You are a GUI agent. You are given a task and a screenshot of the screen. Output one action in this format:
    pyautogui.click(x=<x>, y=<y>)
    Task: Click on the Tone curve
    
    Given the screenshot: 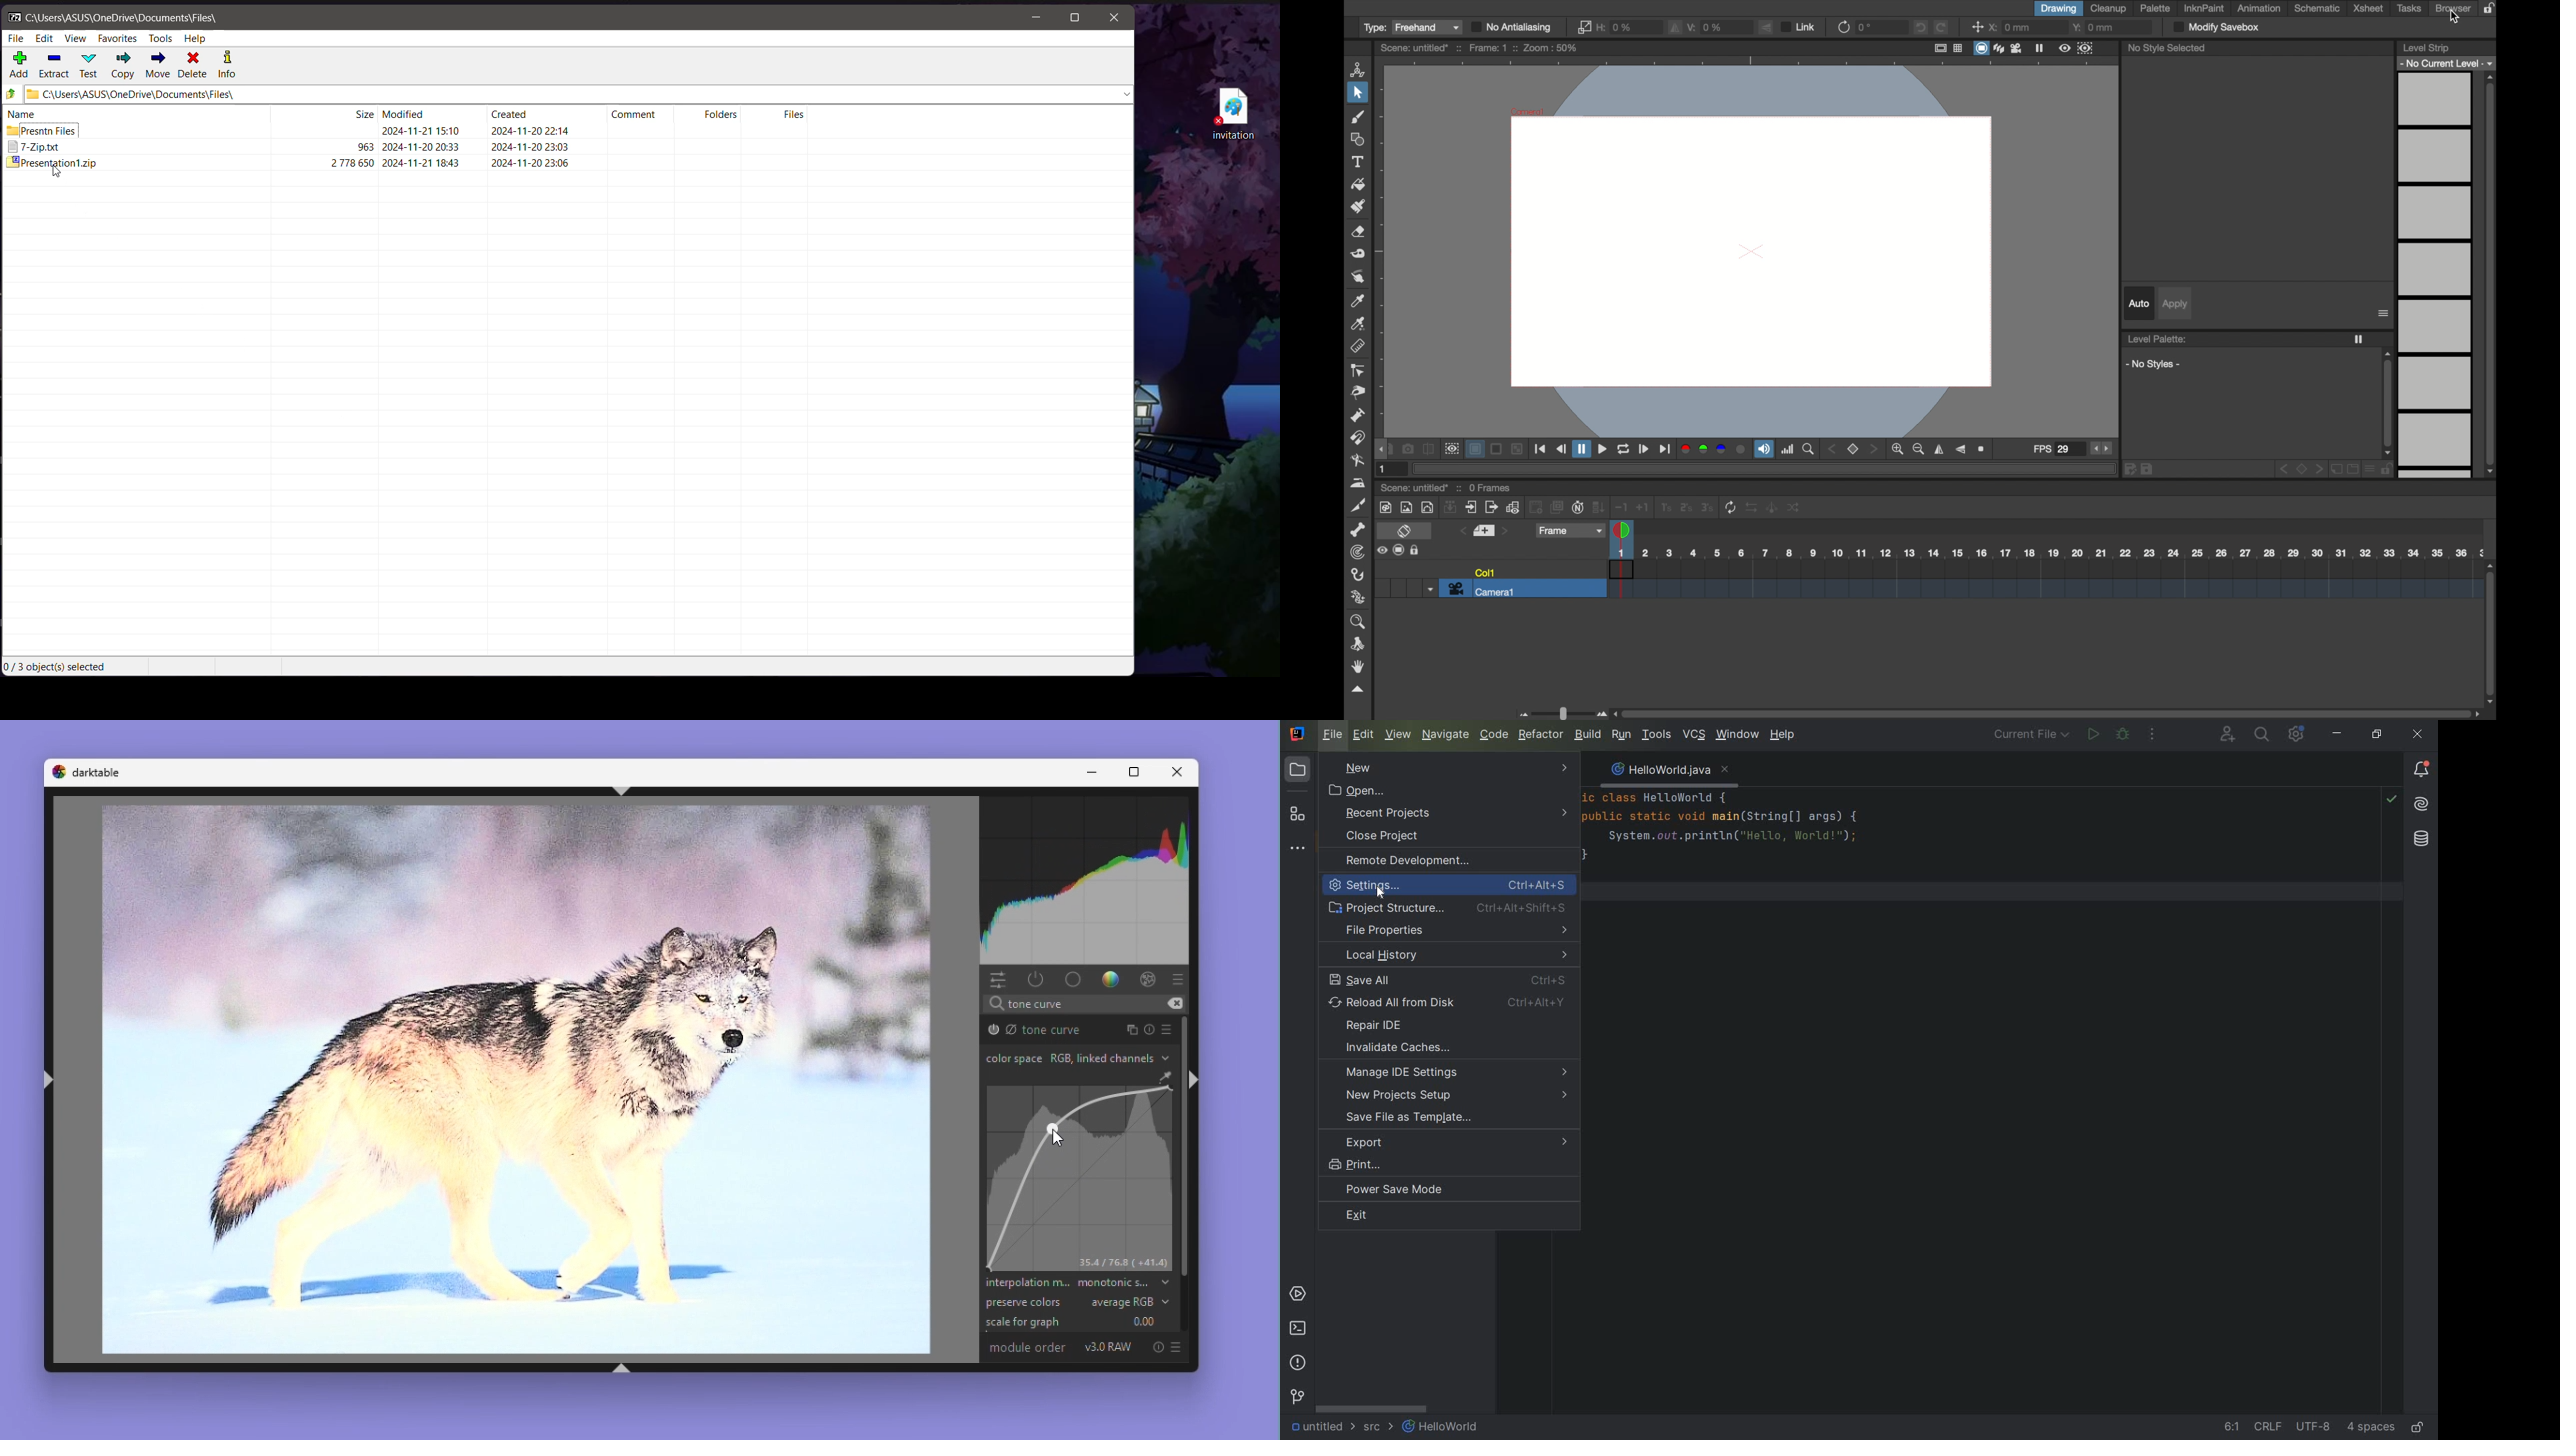 What is the action you would take?
    pyautogui.click(x=1044, y=1029)
    